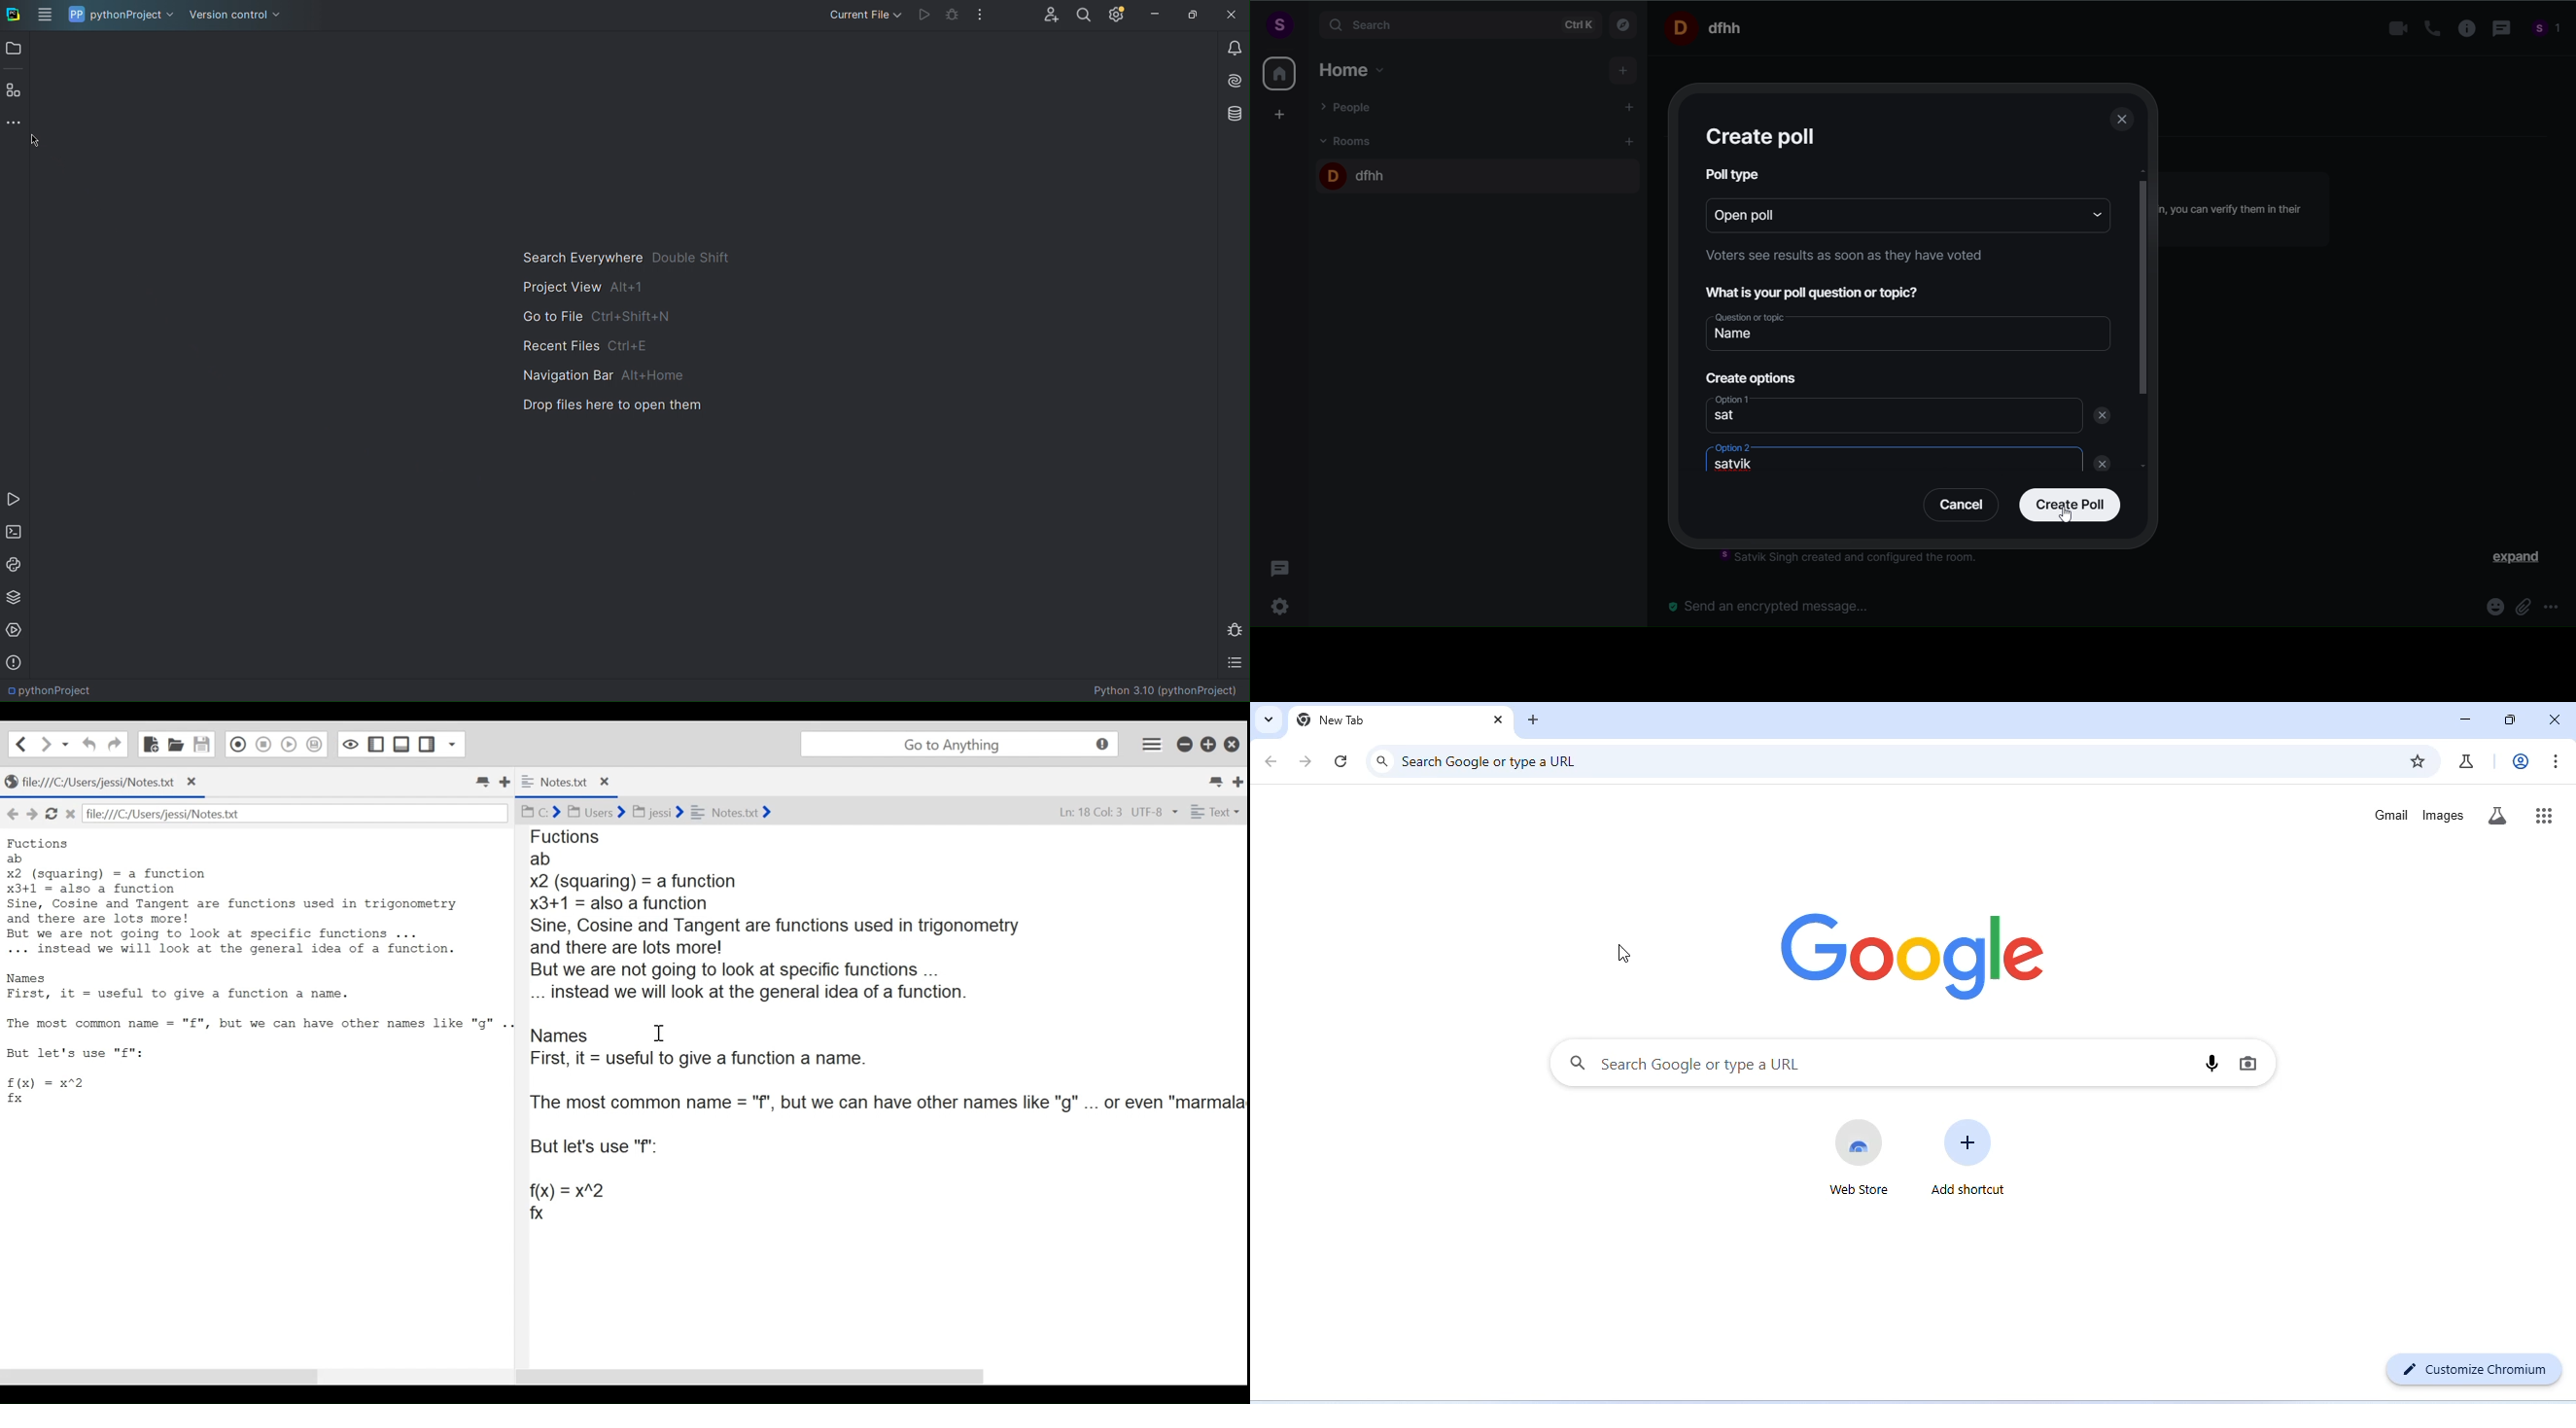 This screenshot has width=2576, height=1428. What do you see at coordinates (1350, 140) in the screenshot?
I see `rooms` at bounding box center [1350, 140].